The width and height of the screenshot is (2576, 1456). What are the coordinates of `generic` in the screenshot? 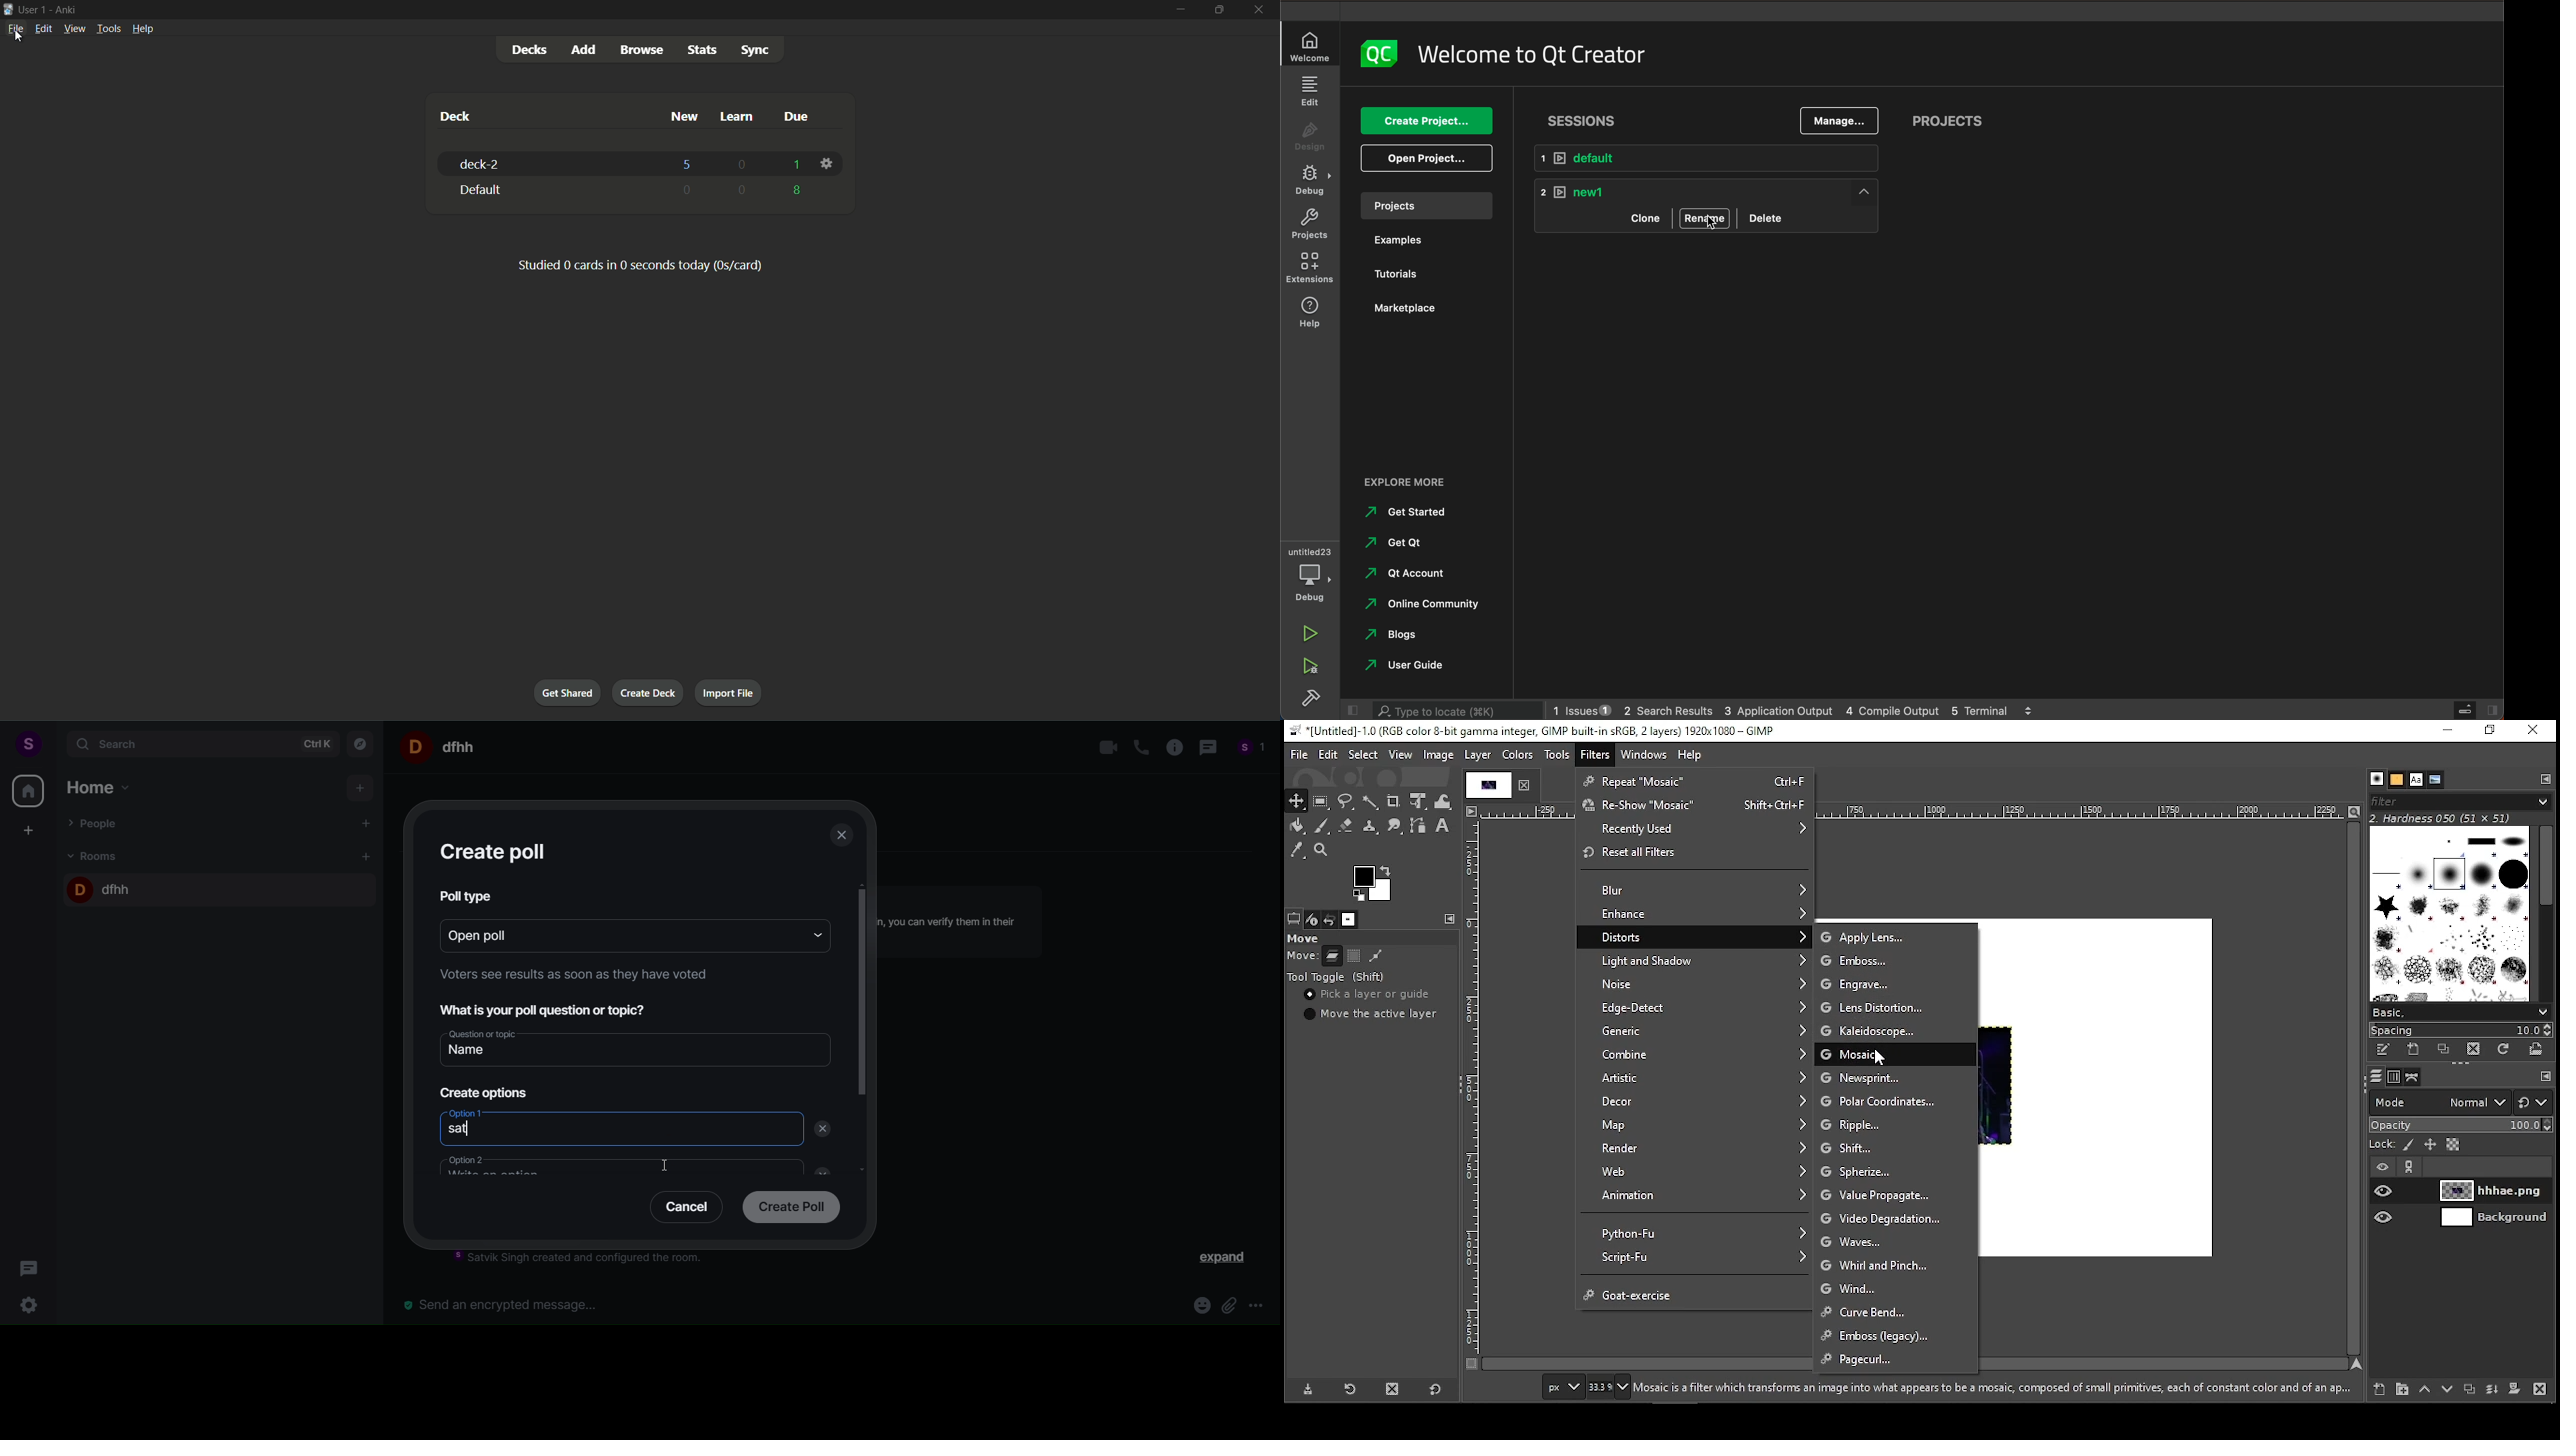 It's located at (1695, 1032).